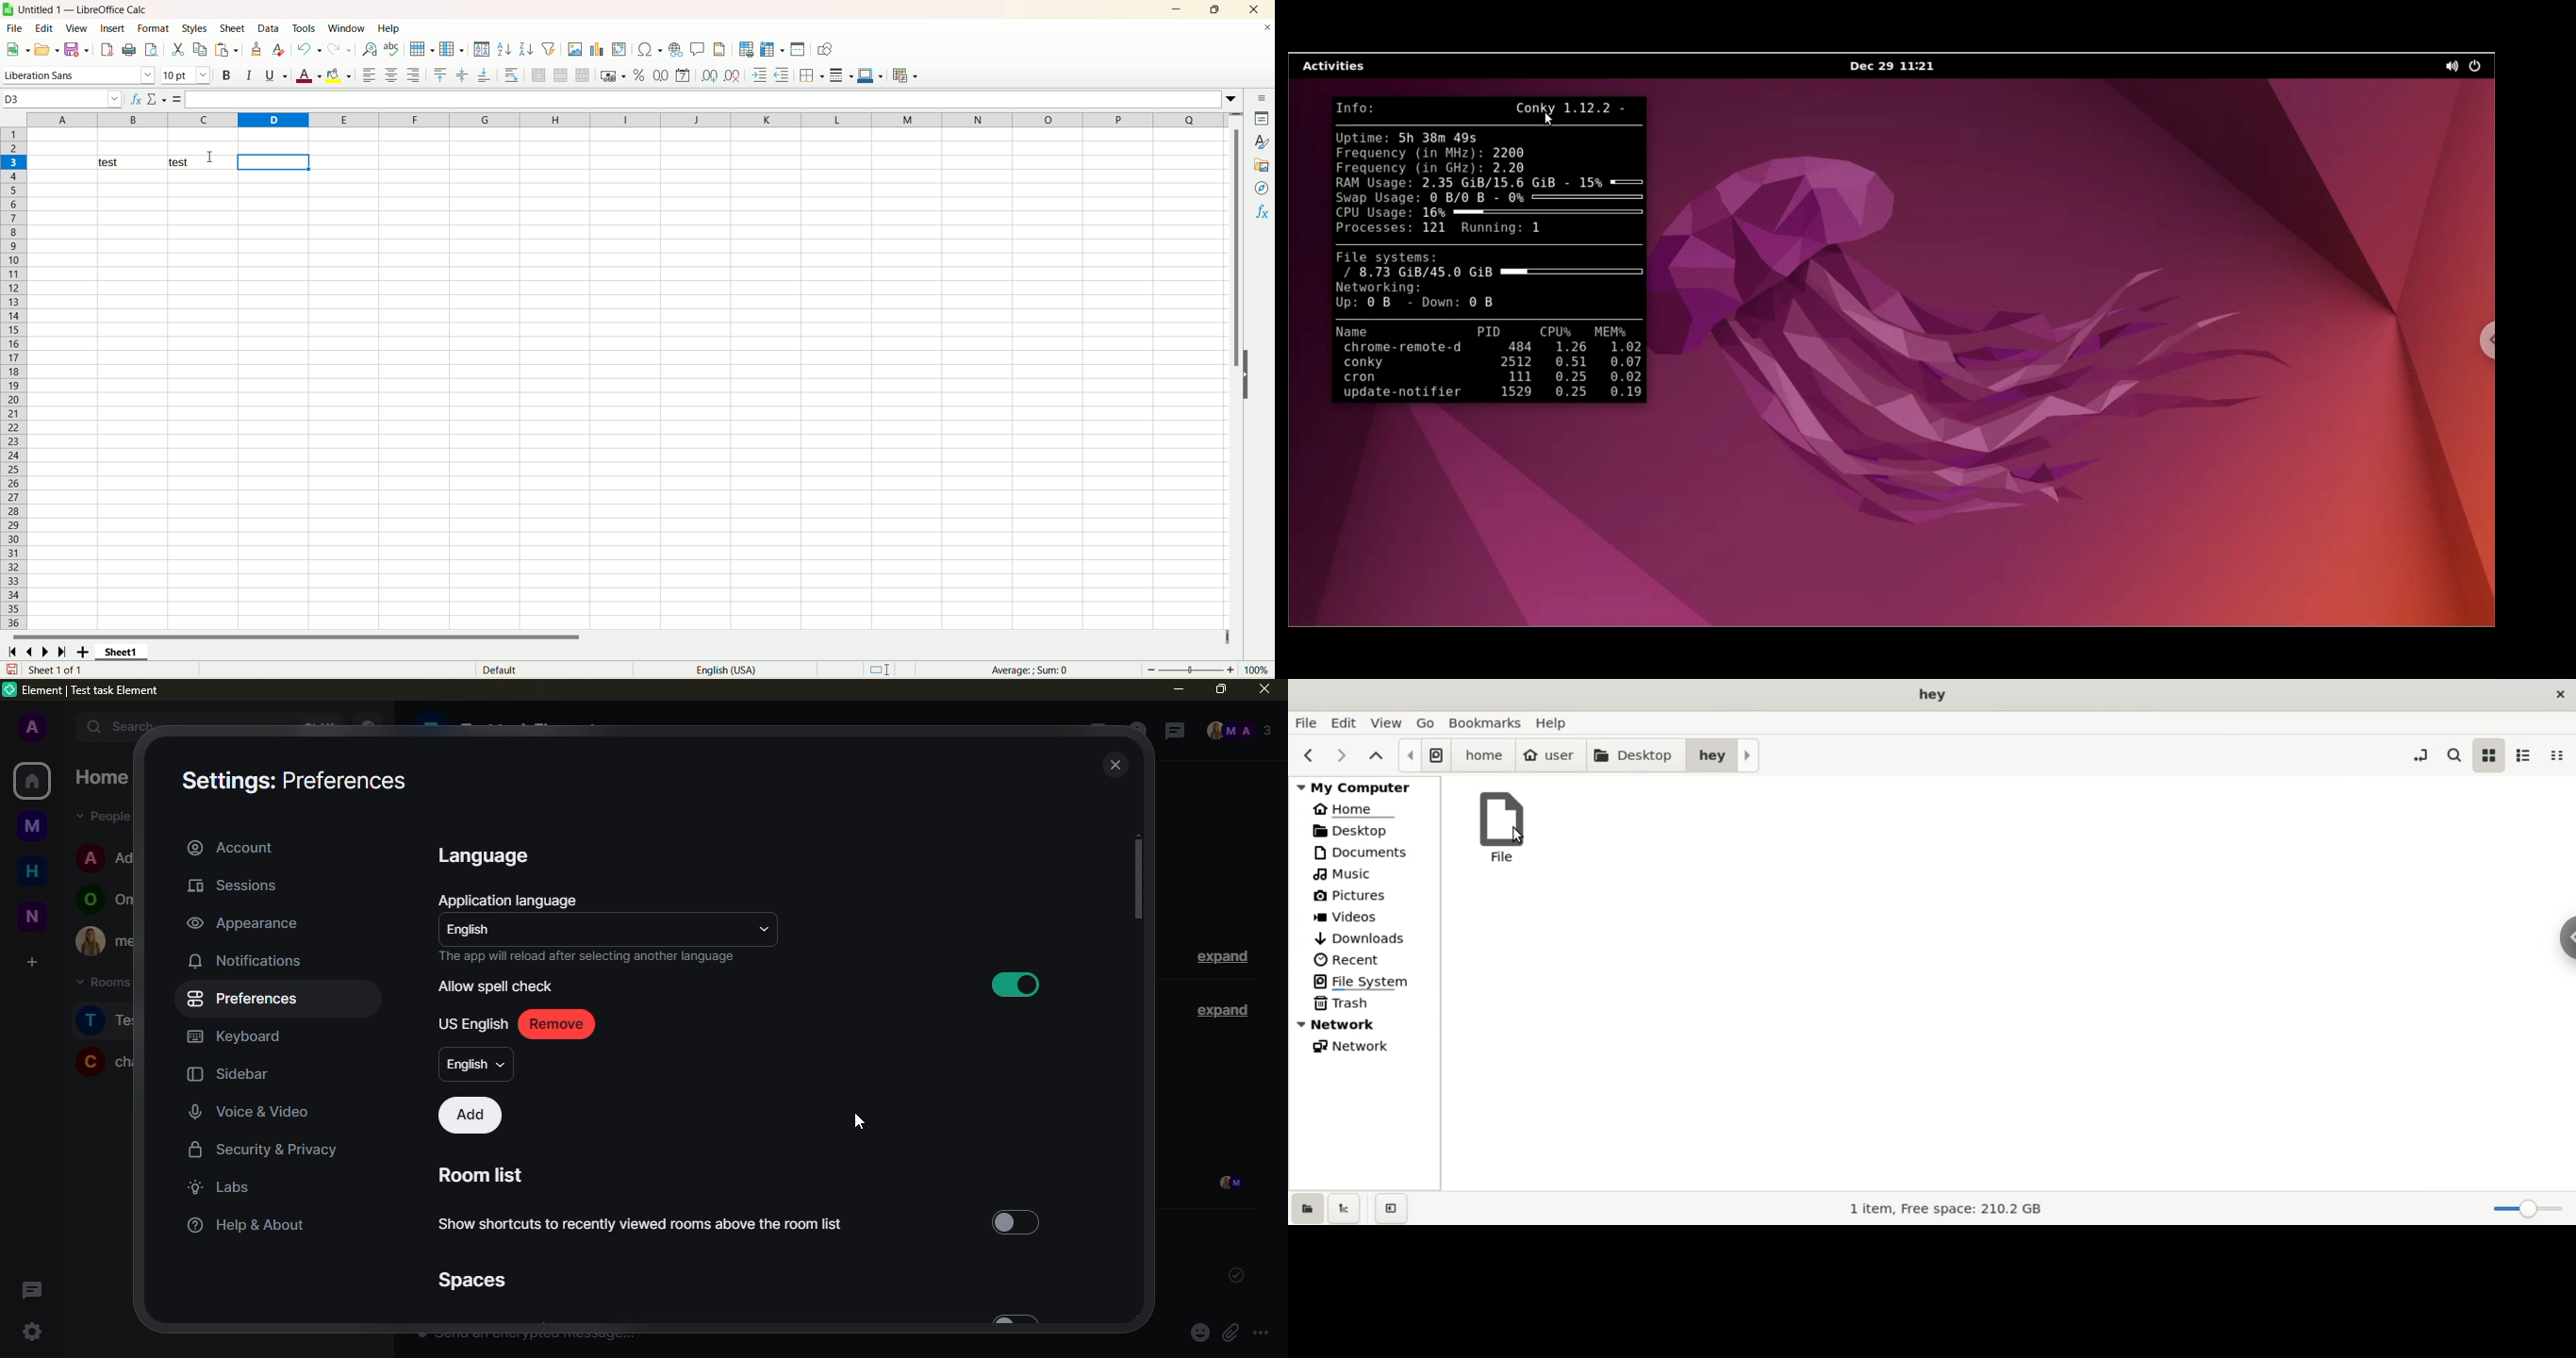 This screenshot has width=2576, height=1372. I want to click on Vertical slide bar, so click(1236, 379).